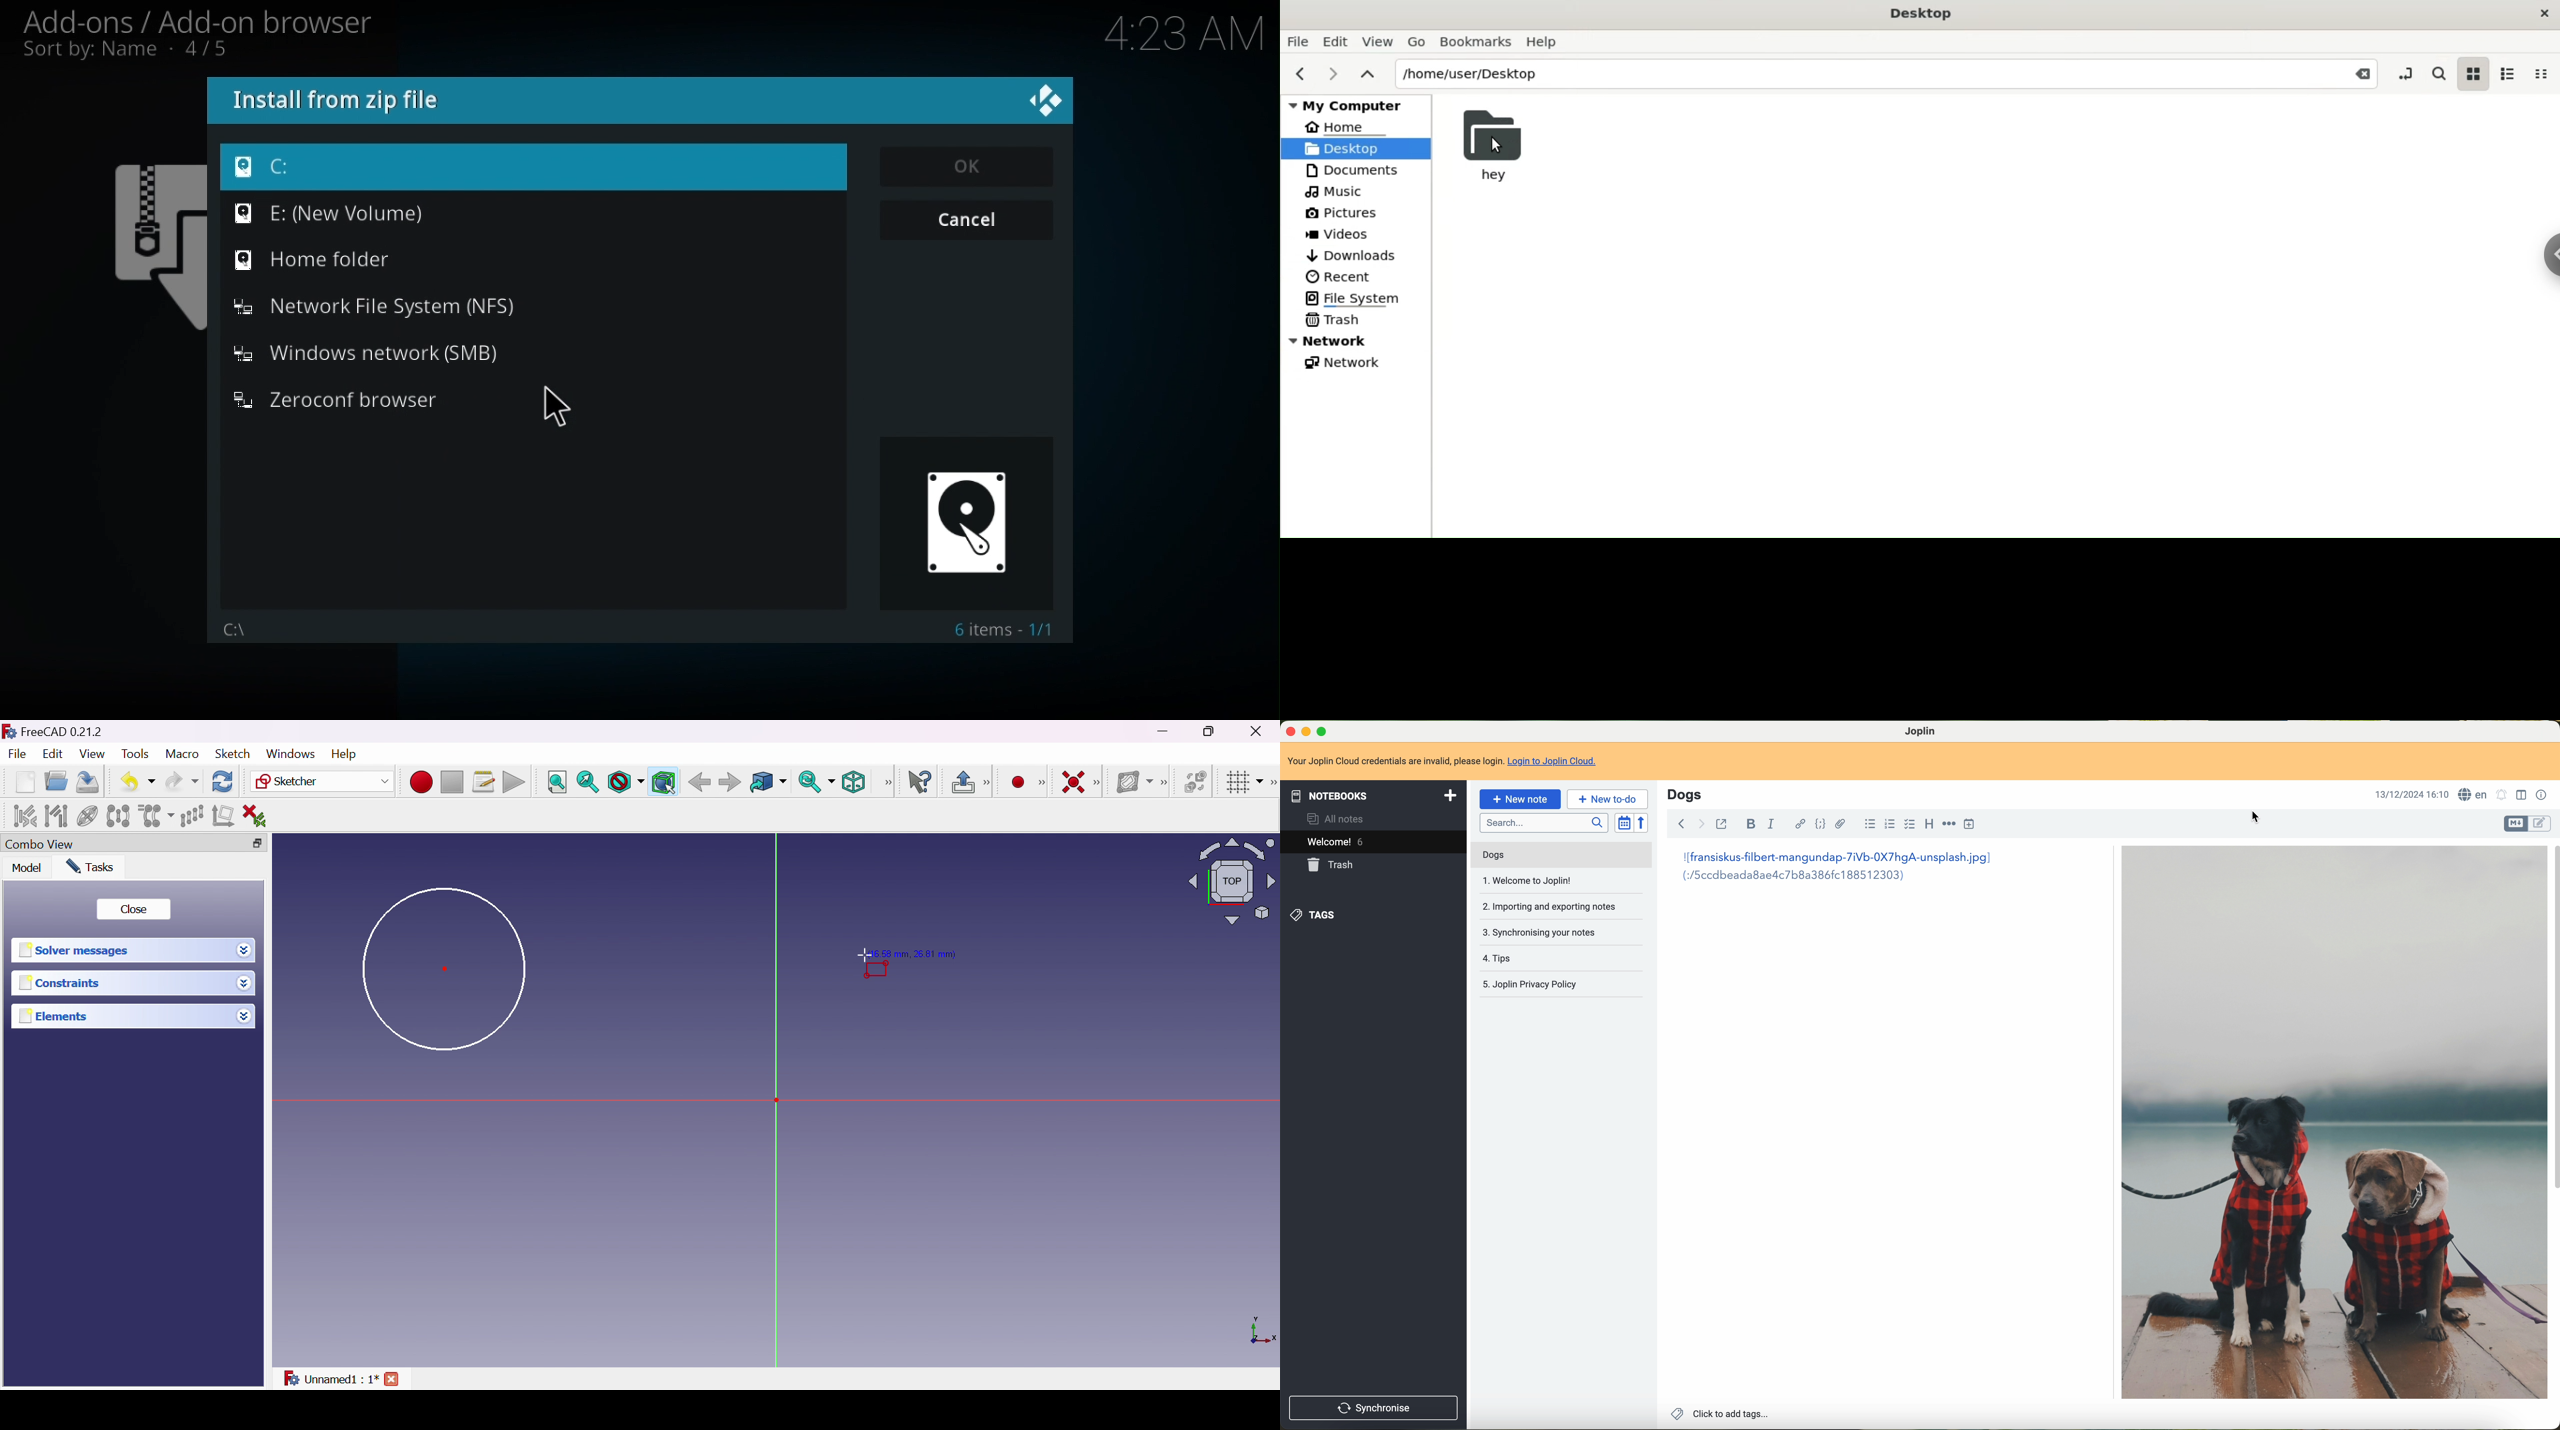 Image resolution: width=2576 pixels, height=1456 pixels. What do you see at coordinates (1930, 825) in the screenshot?
I see `heading` at bounding box center [1930, 825].